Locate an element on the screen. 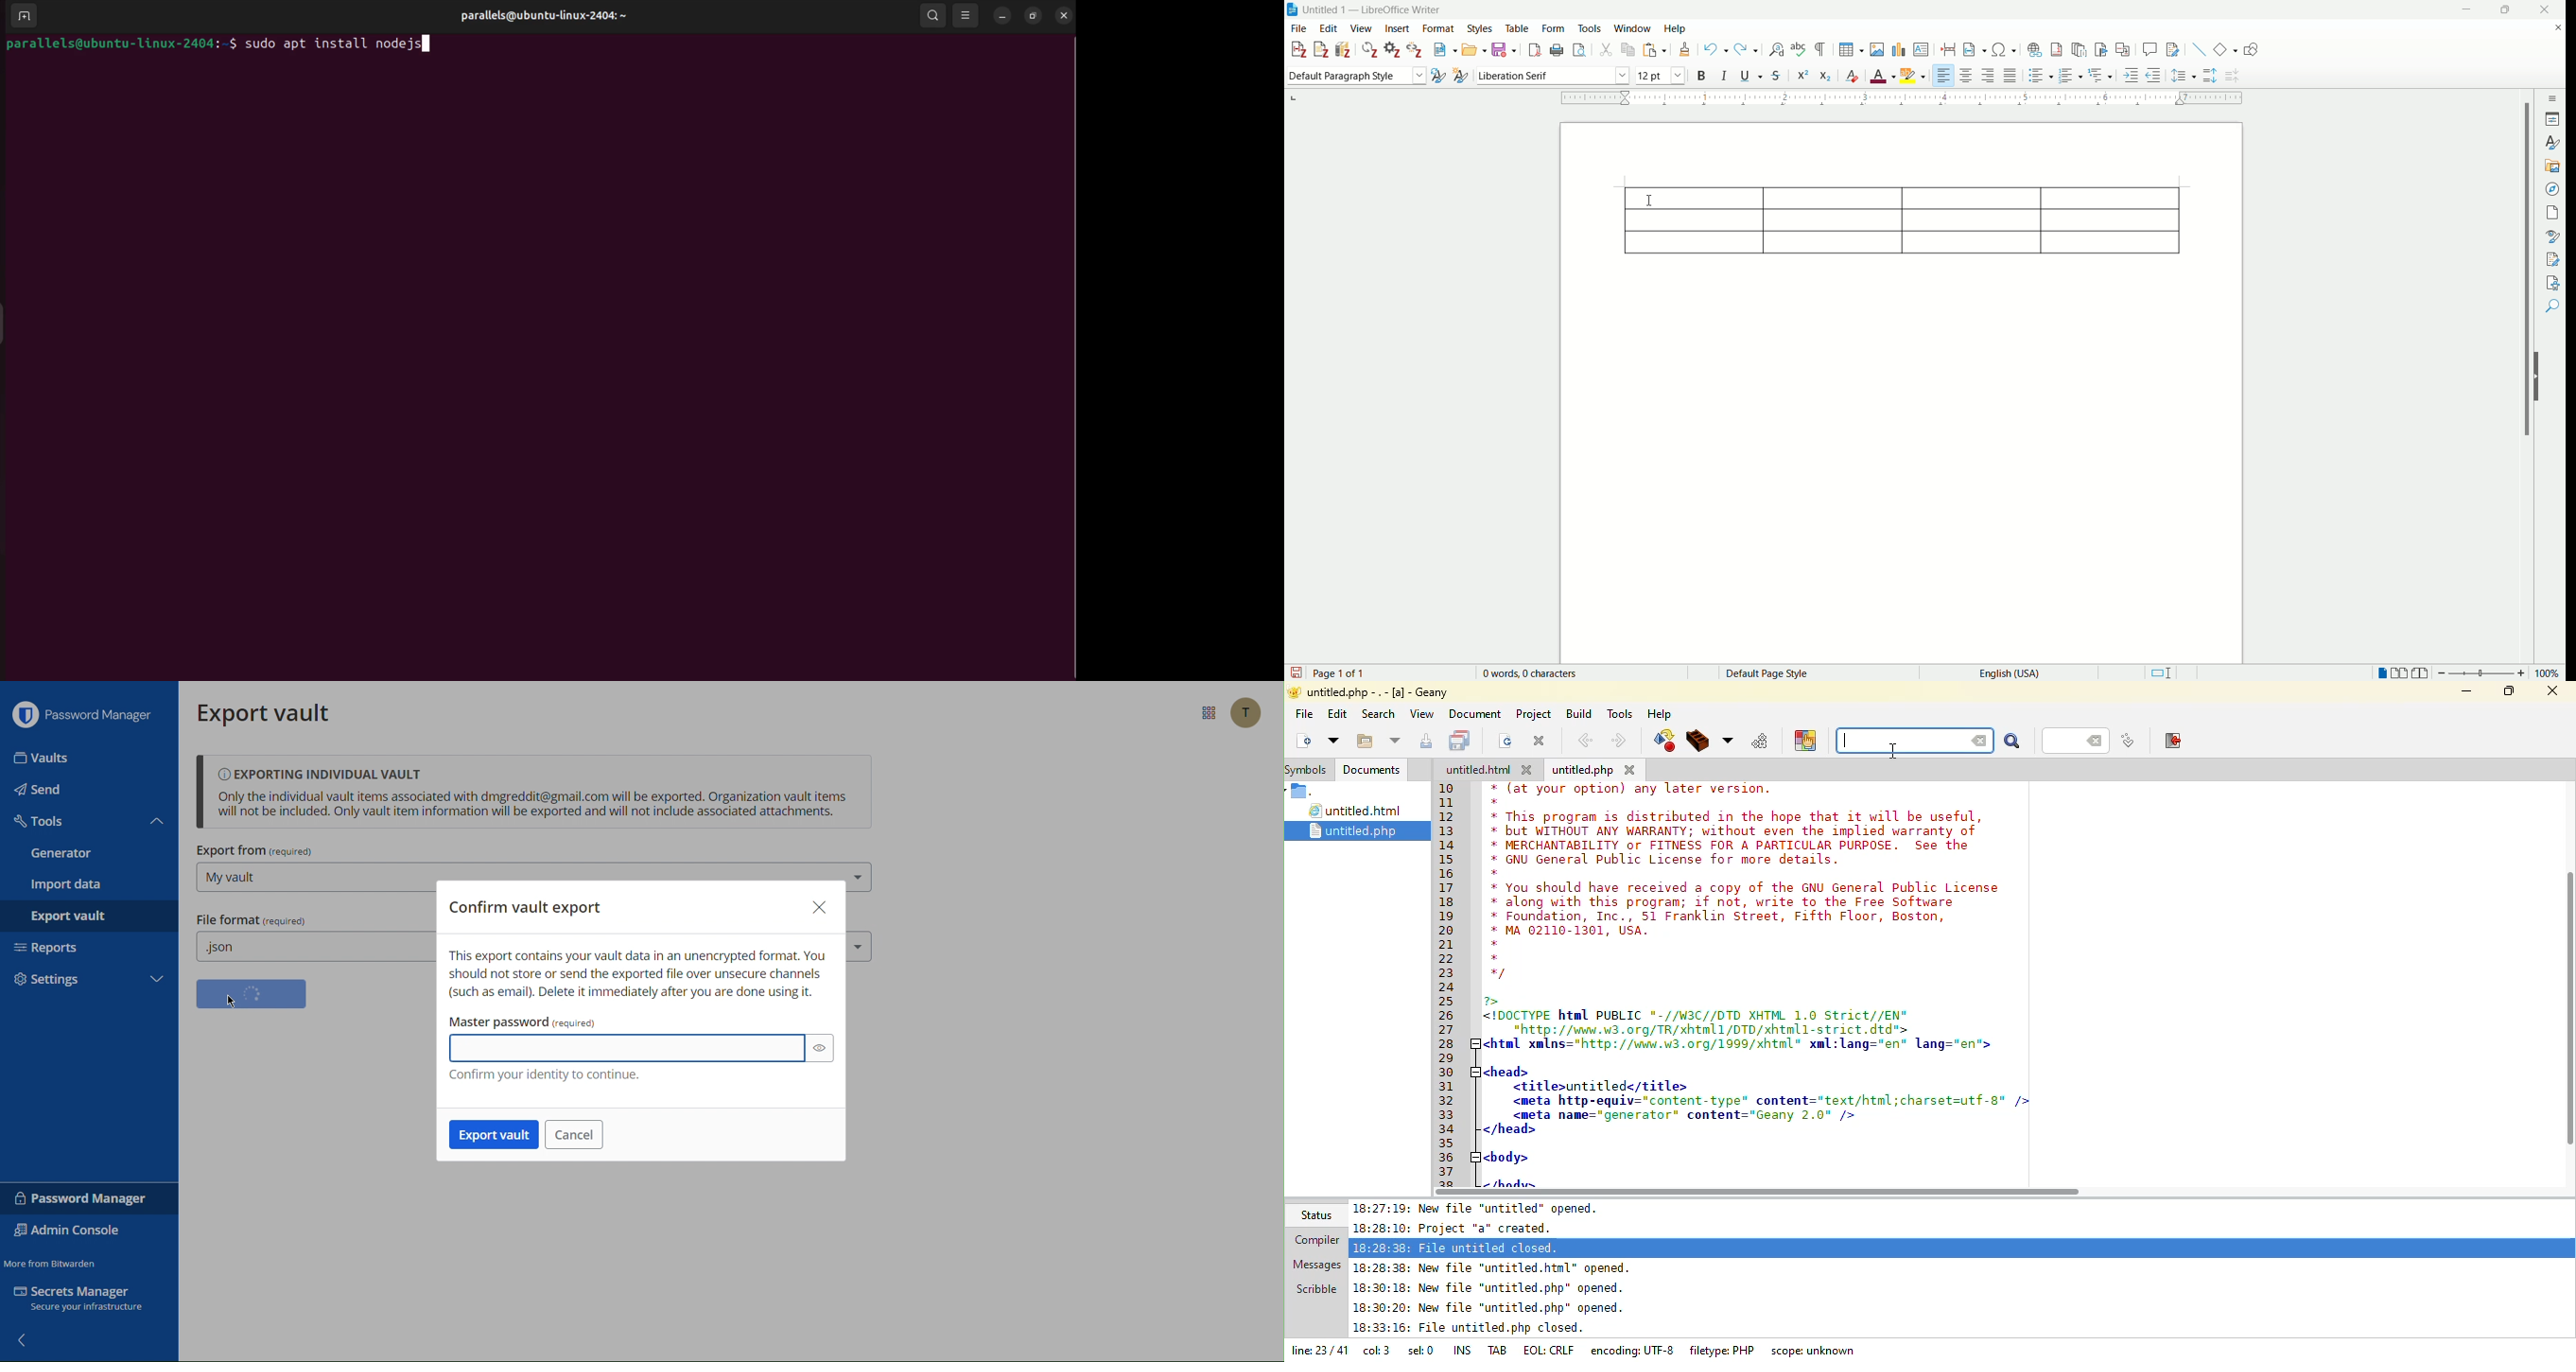 The image size is (2576, 1372). format is located at coordinates (1438, 29).